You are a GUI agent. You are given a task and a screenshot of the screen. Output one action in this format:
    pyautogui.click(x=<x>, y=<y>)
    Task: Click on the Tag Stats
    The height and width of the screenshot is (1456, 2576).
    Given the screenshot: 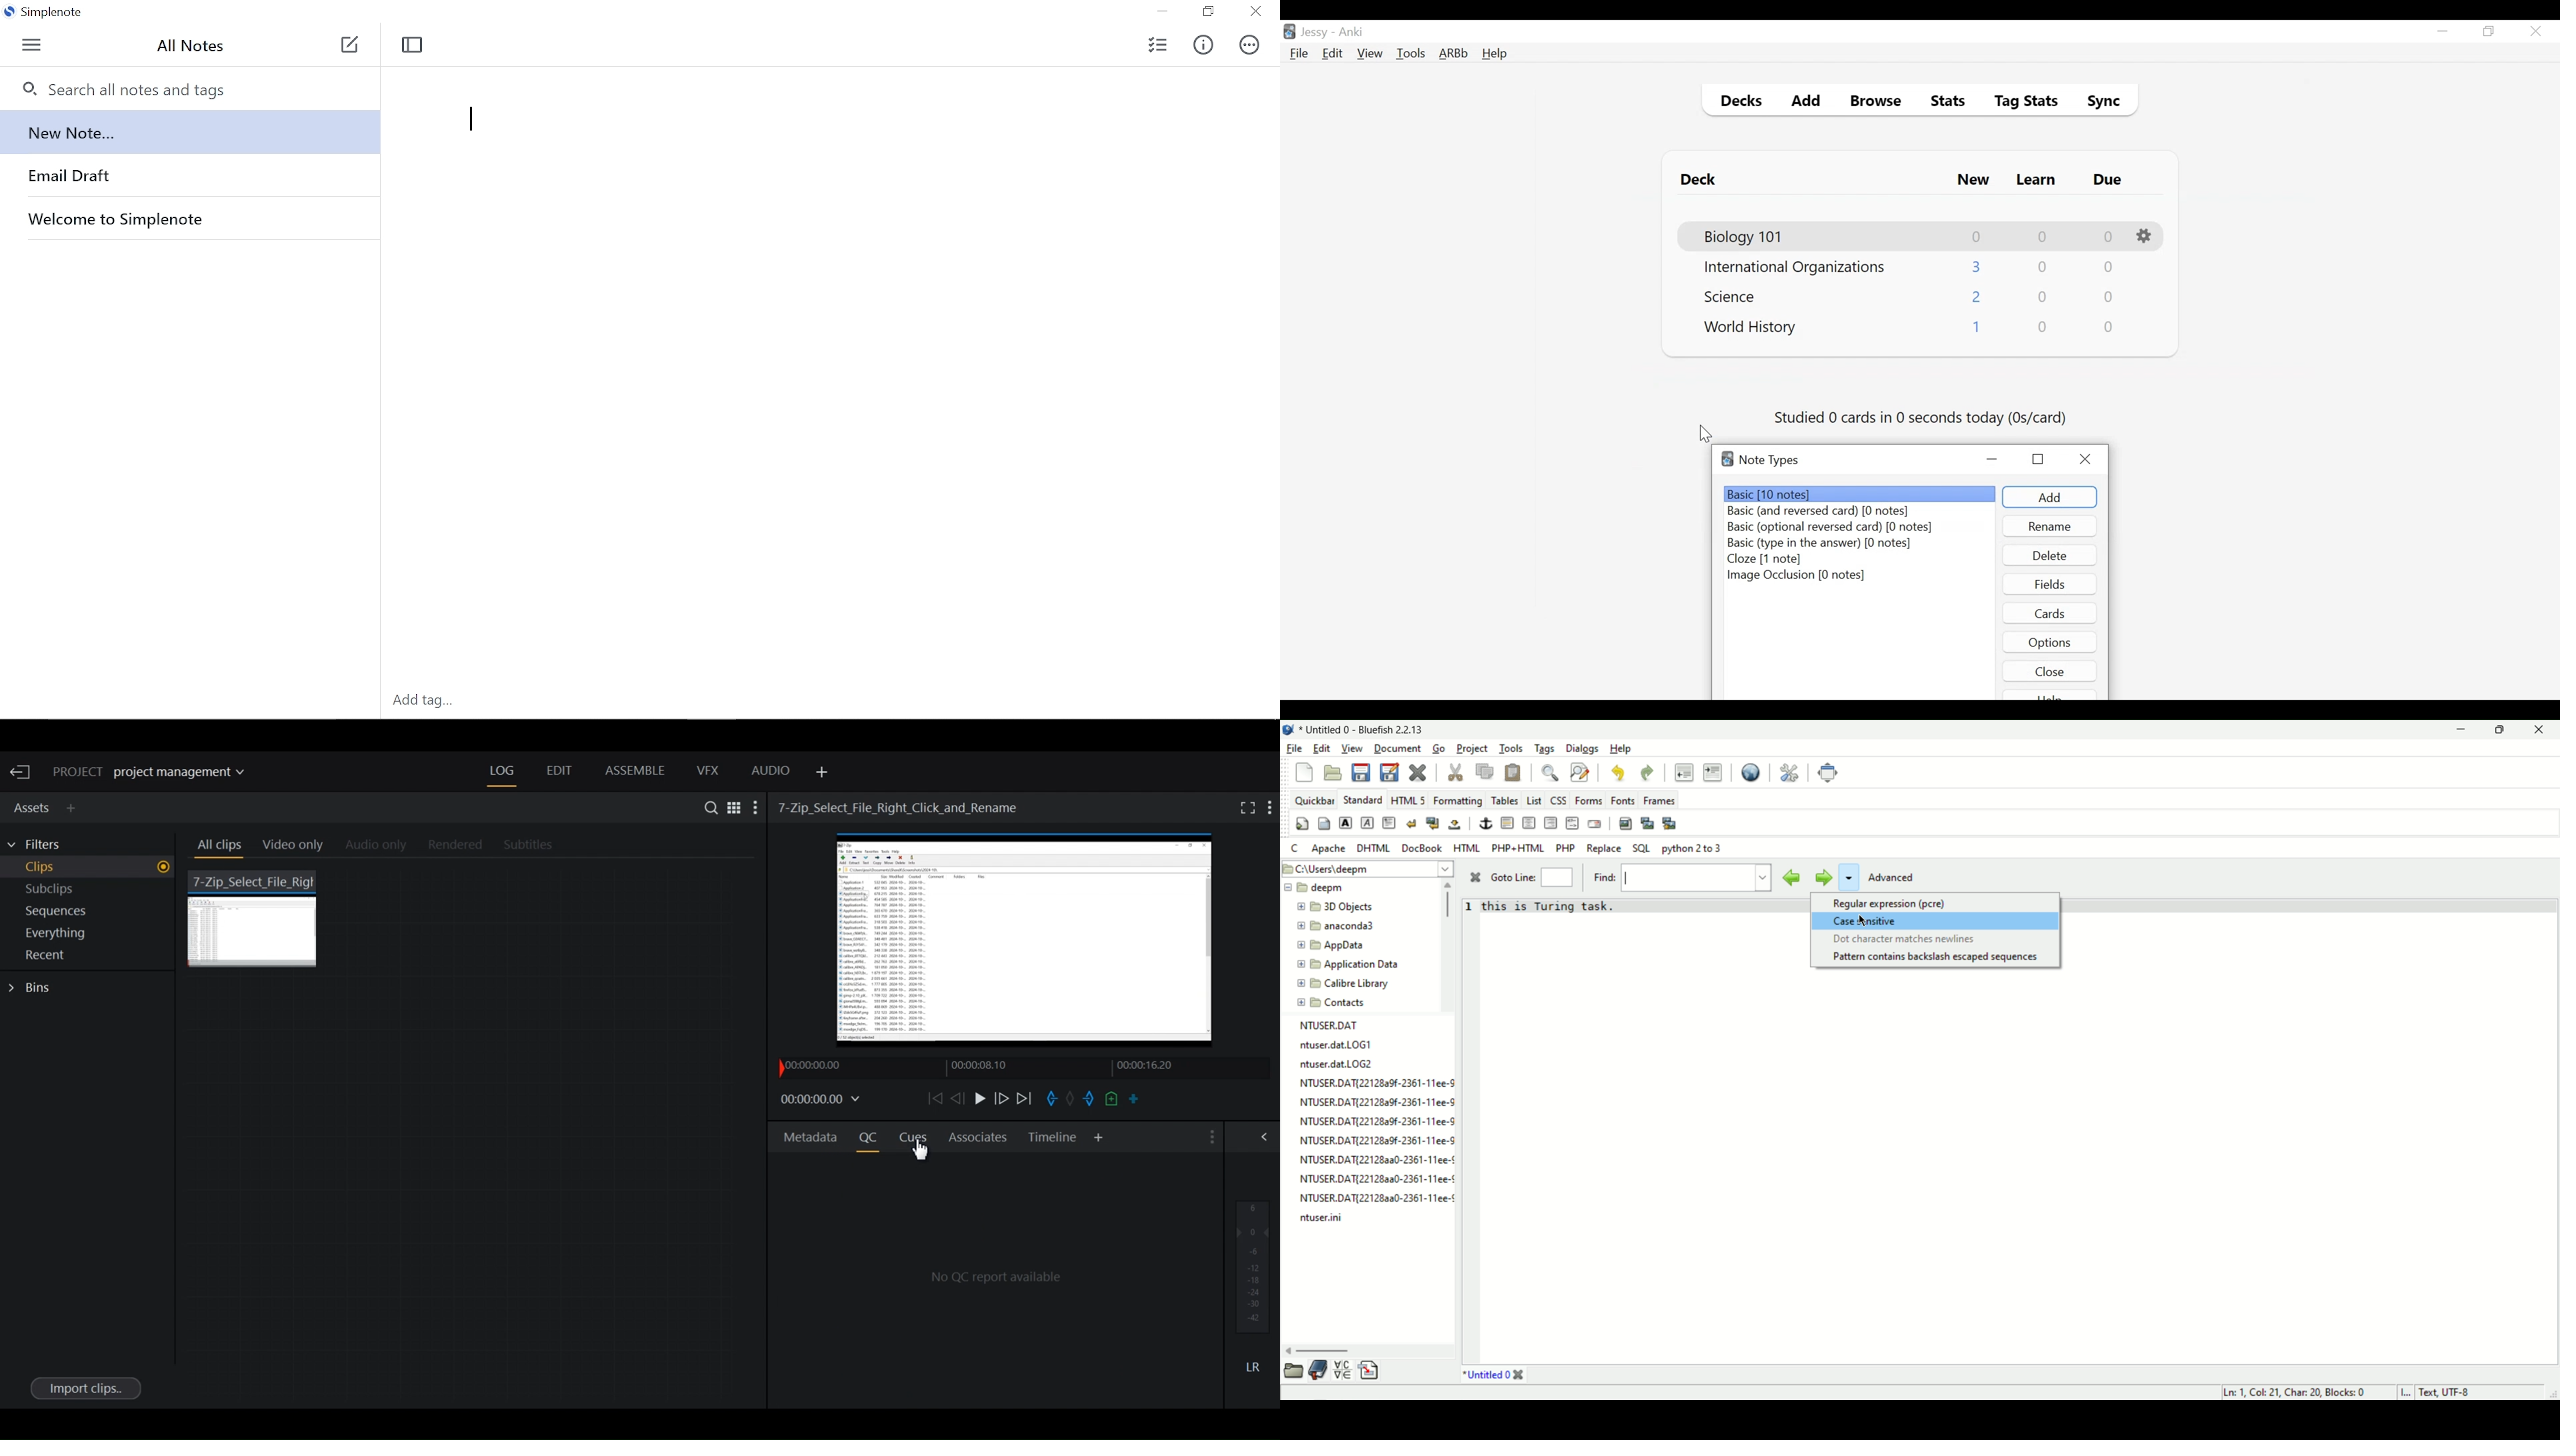 What is the action you would take?
    pyautogui.click(x=2019, y=103)
    